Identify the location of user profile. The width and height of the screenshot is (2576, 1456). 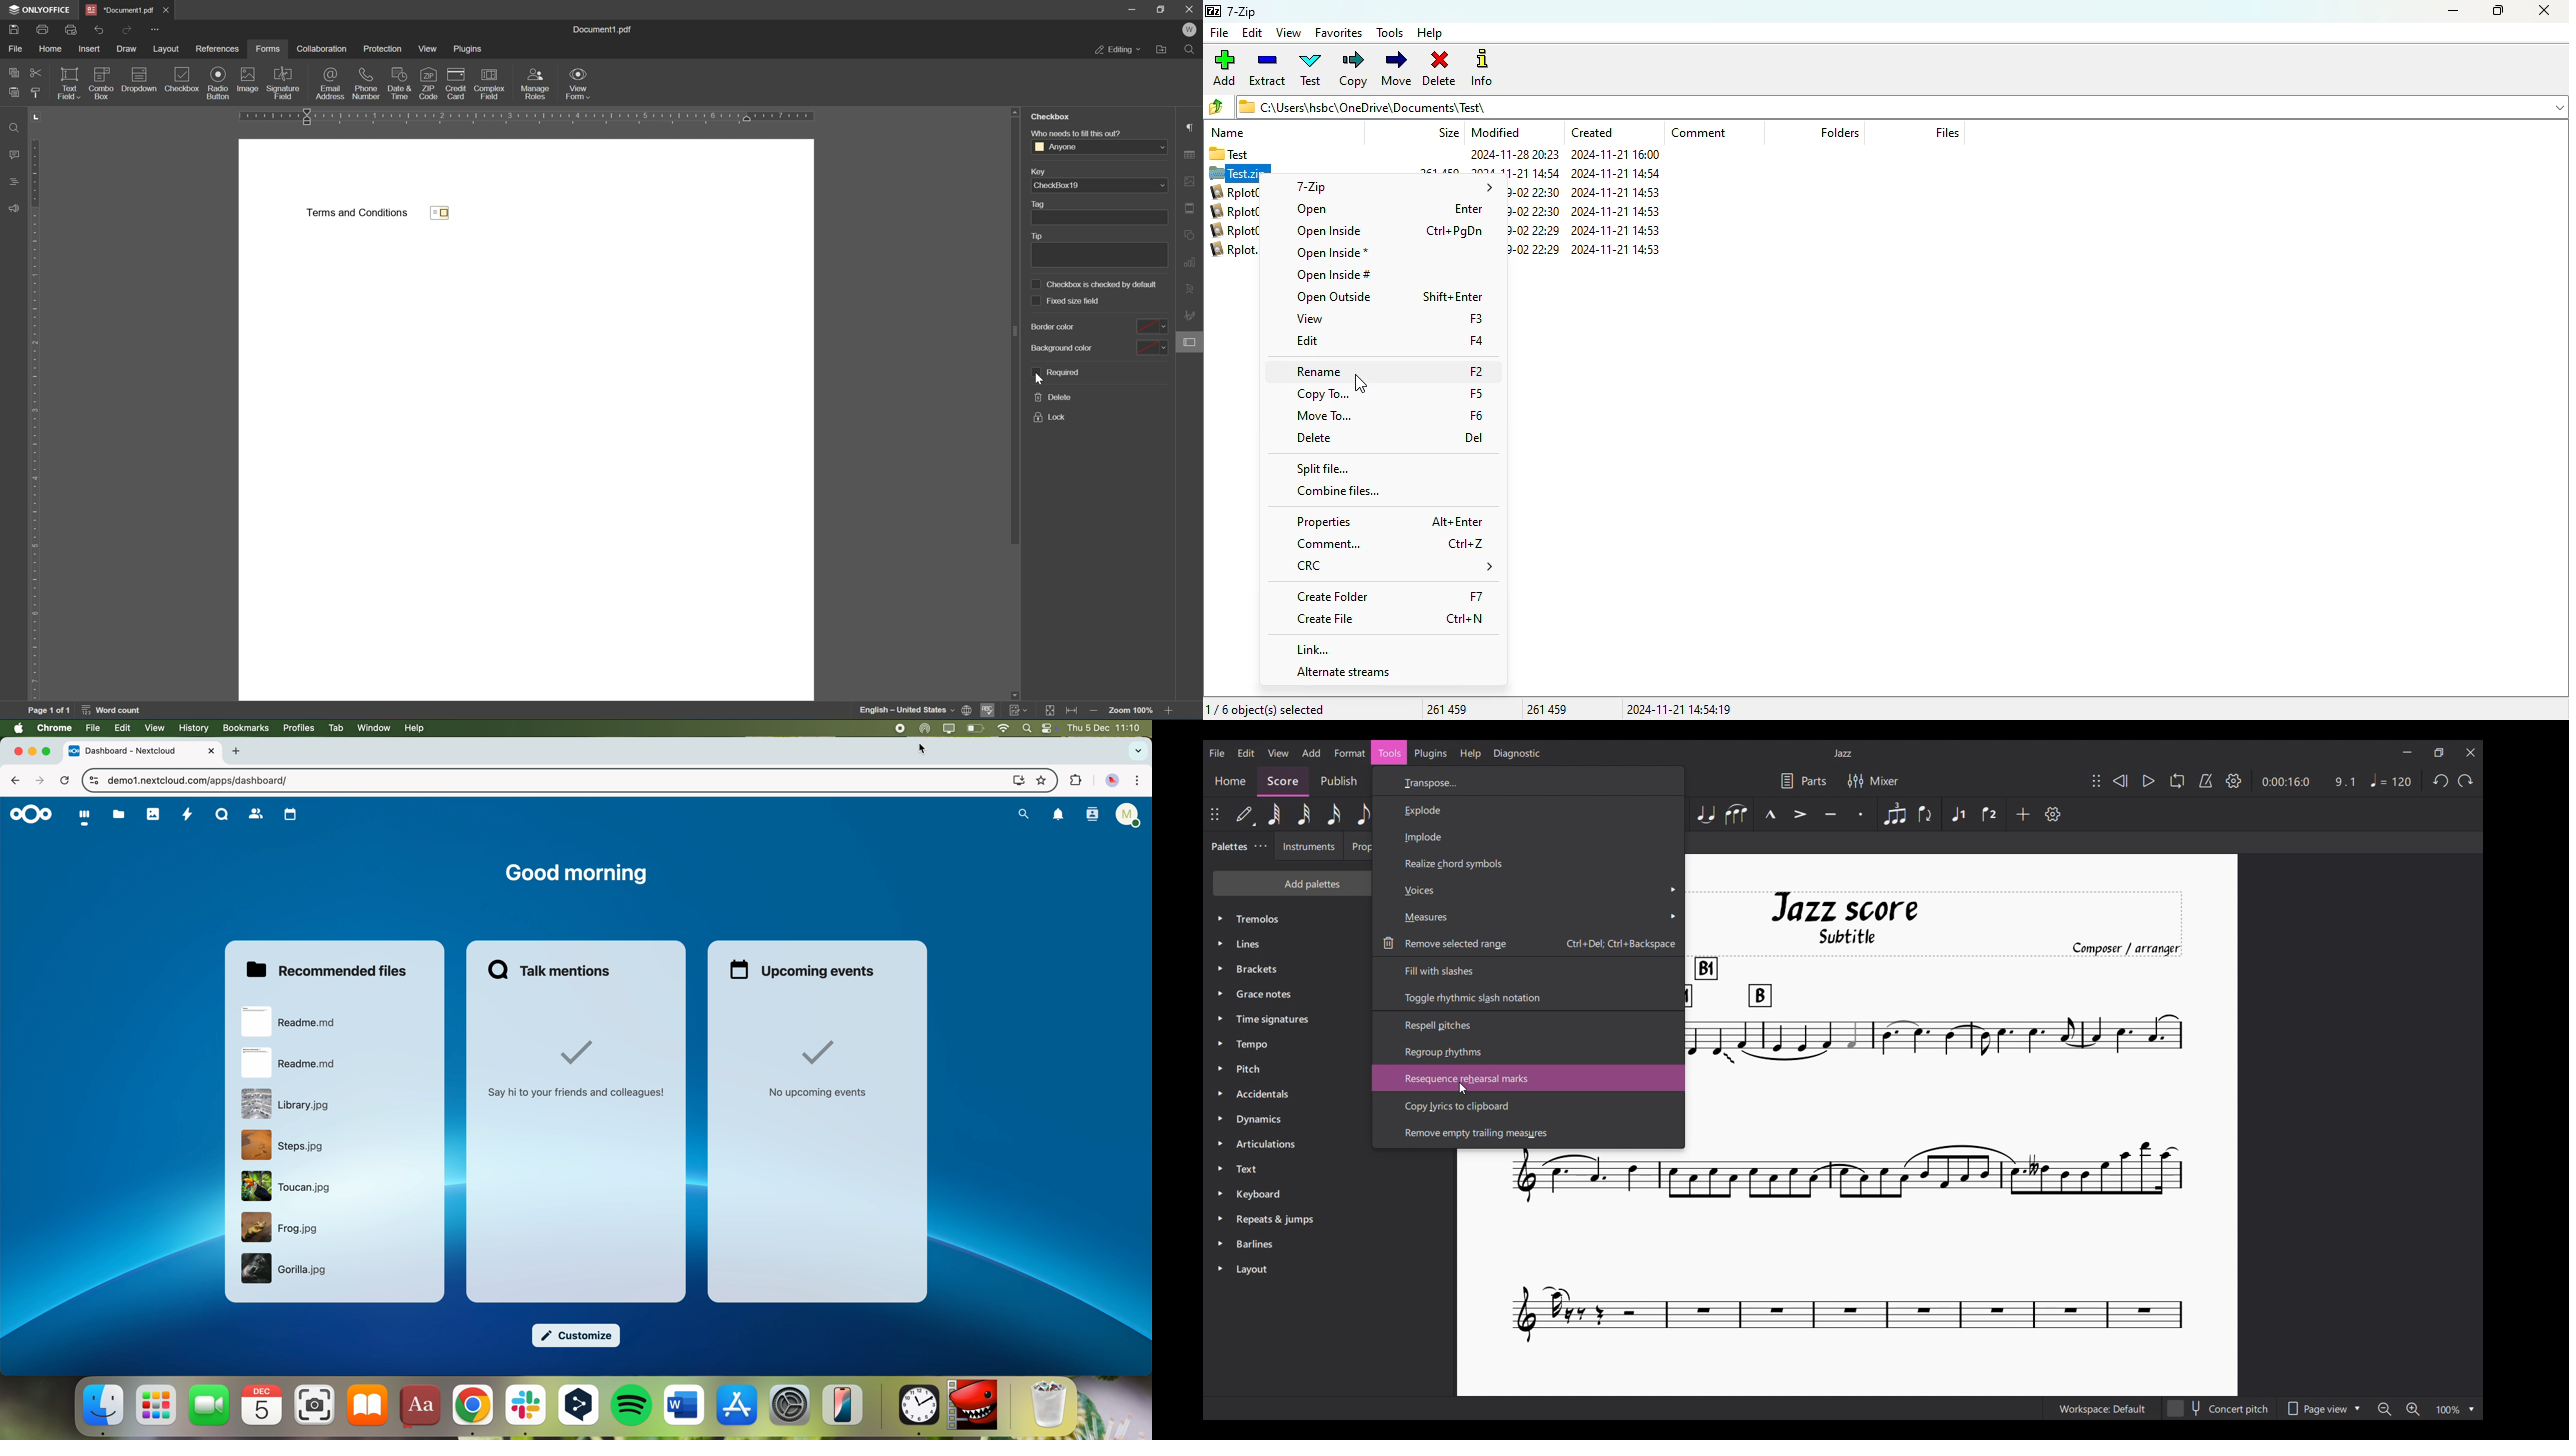
(1130, 817).